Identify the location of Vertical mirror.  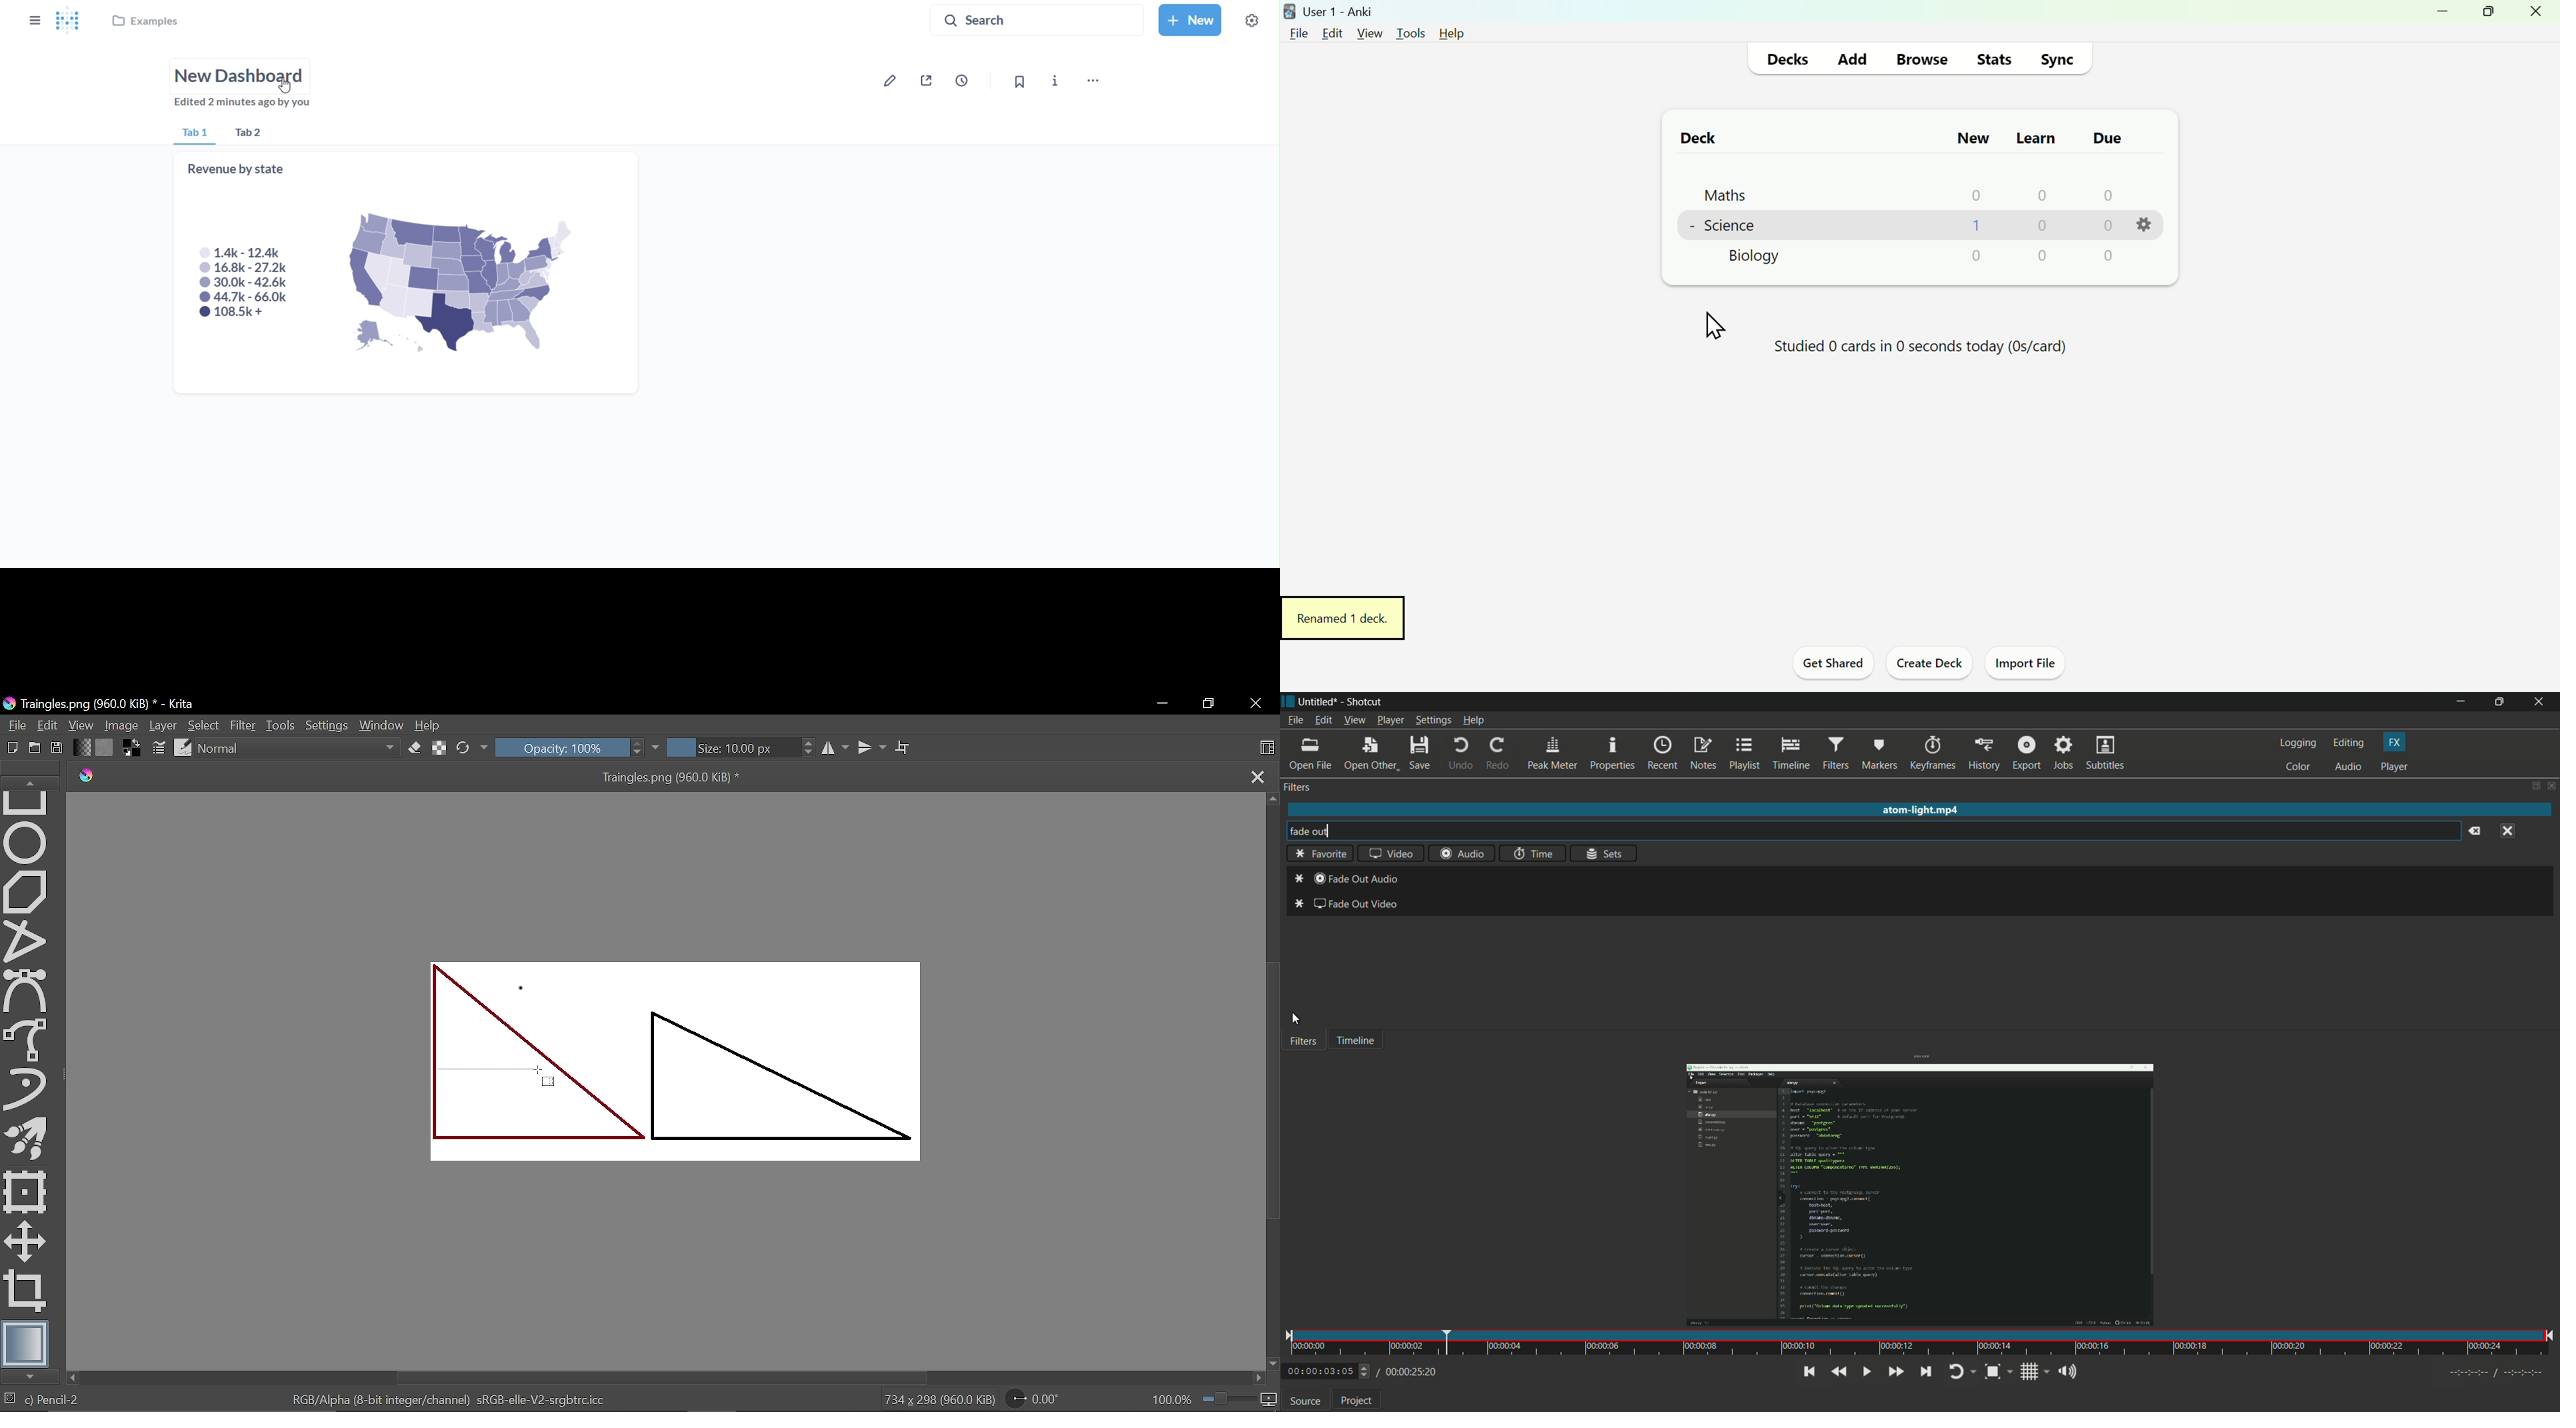
(872, 750).